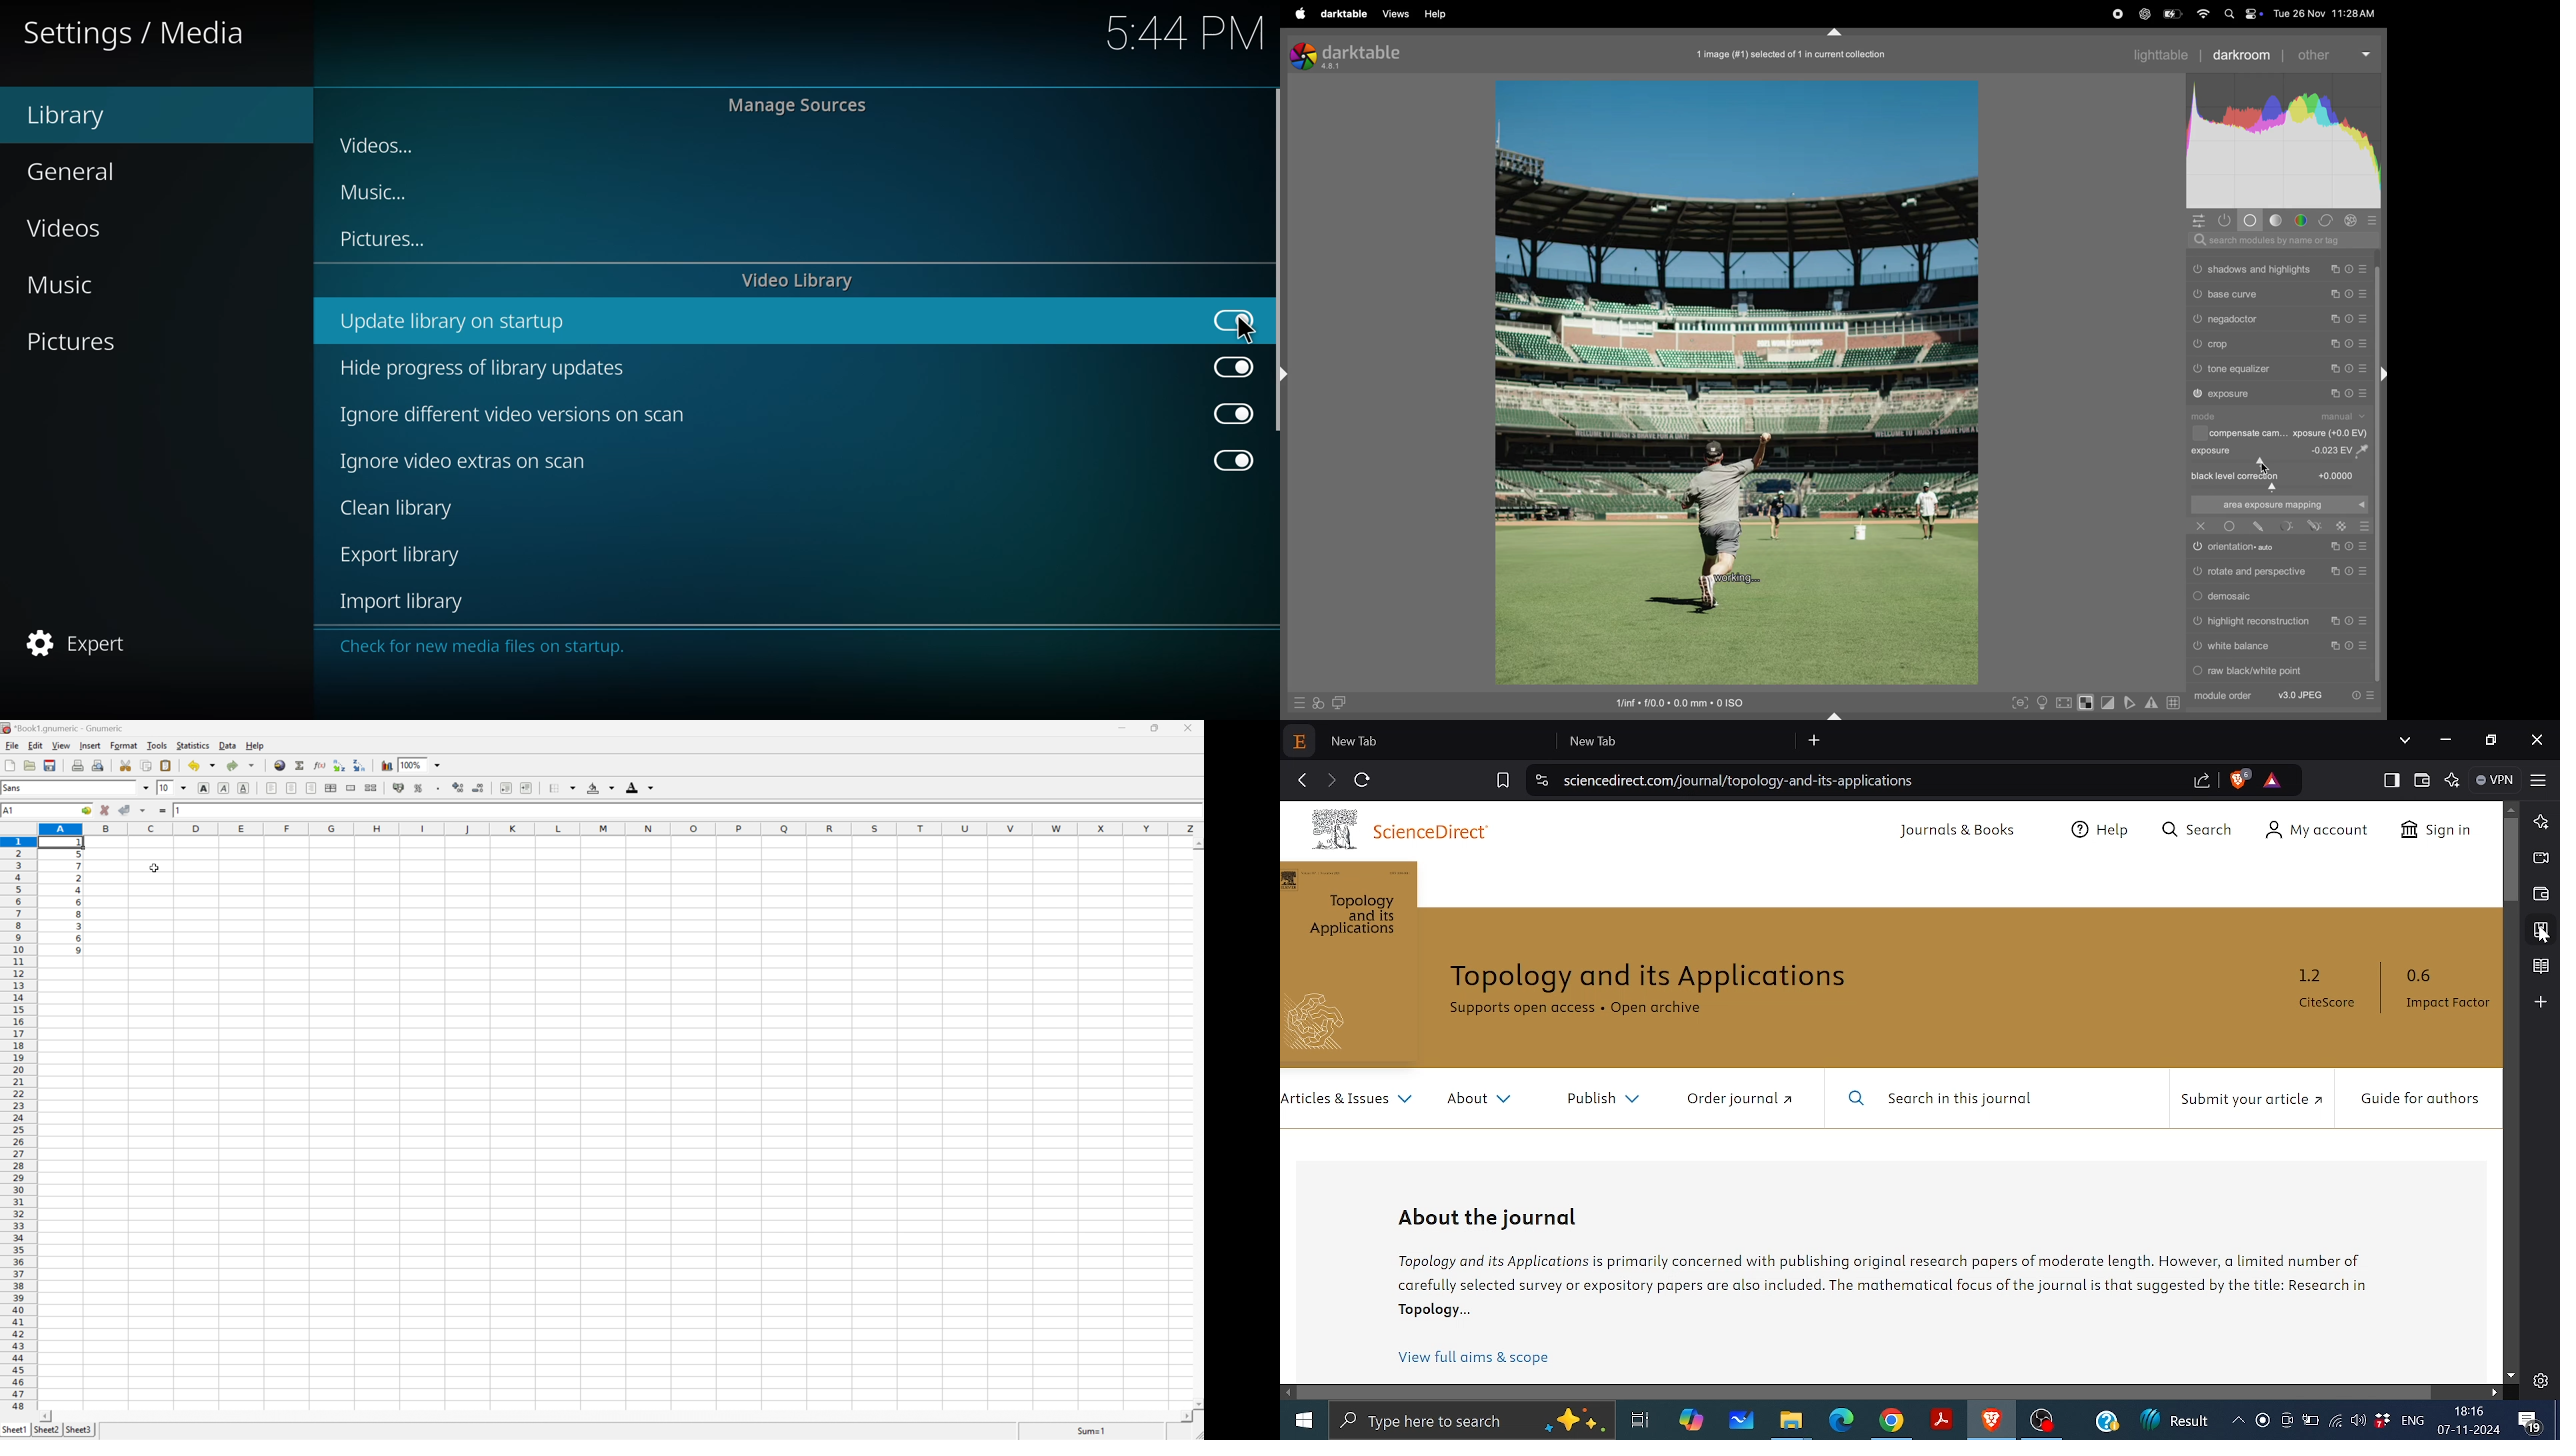 Image resolution: width=2576 pixels, height=1456 pixels. What do you see at coordinates (1342, 12) in the screenshot?
I see `dark table` at bounding box center [1342, 12].